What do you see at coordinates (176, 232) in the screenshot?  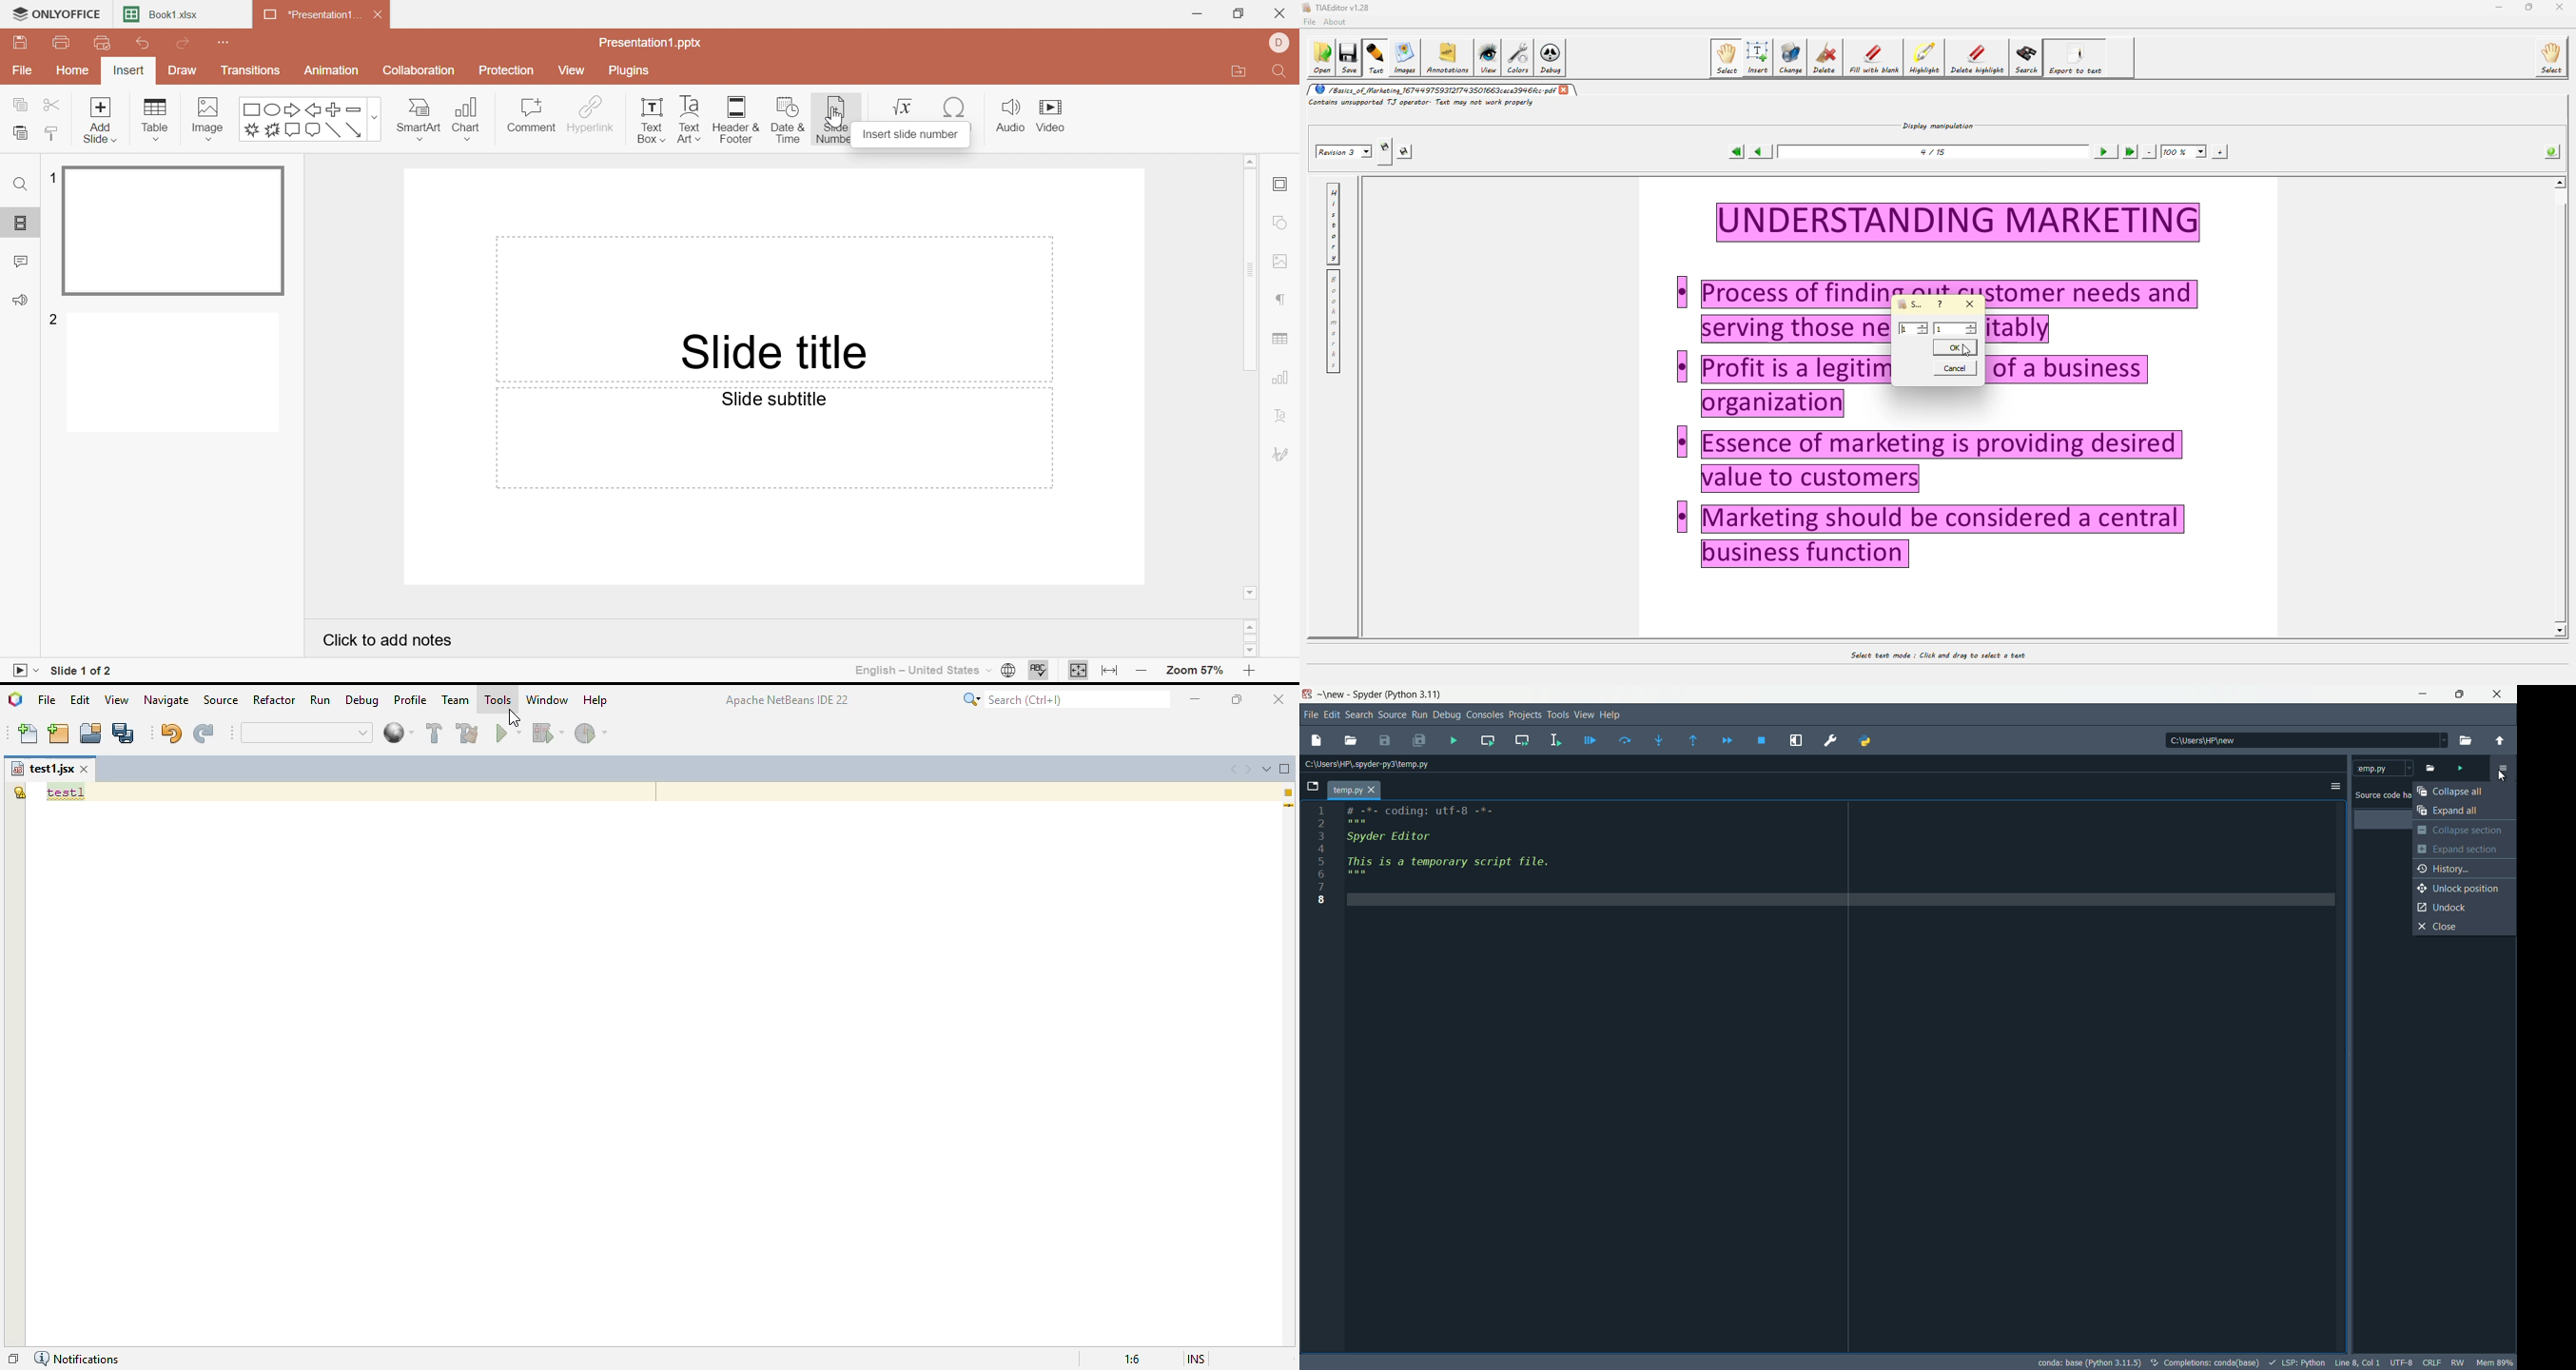 I see `Slide 1` at bounding box center [176, 232].